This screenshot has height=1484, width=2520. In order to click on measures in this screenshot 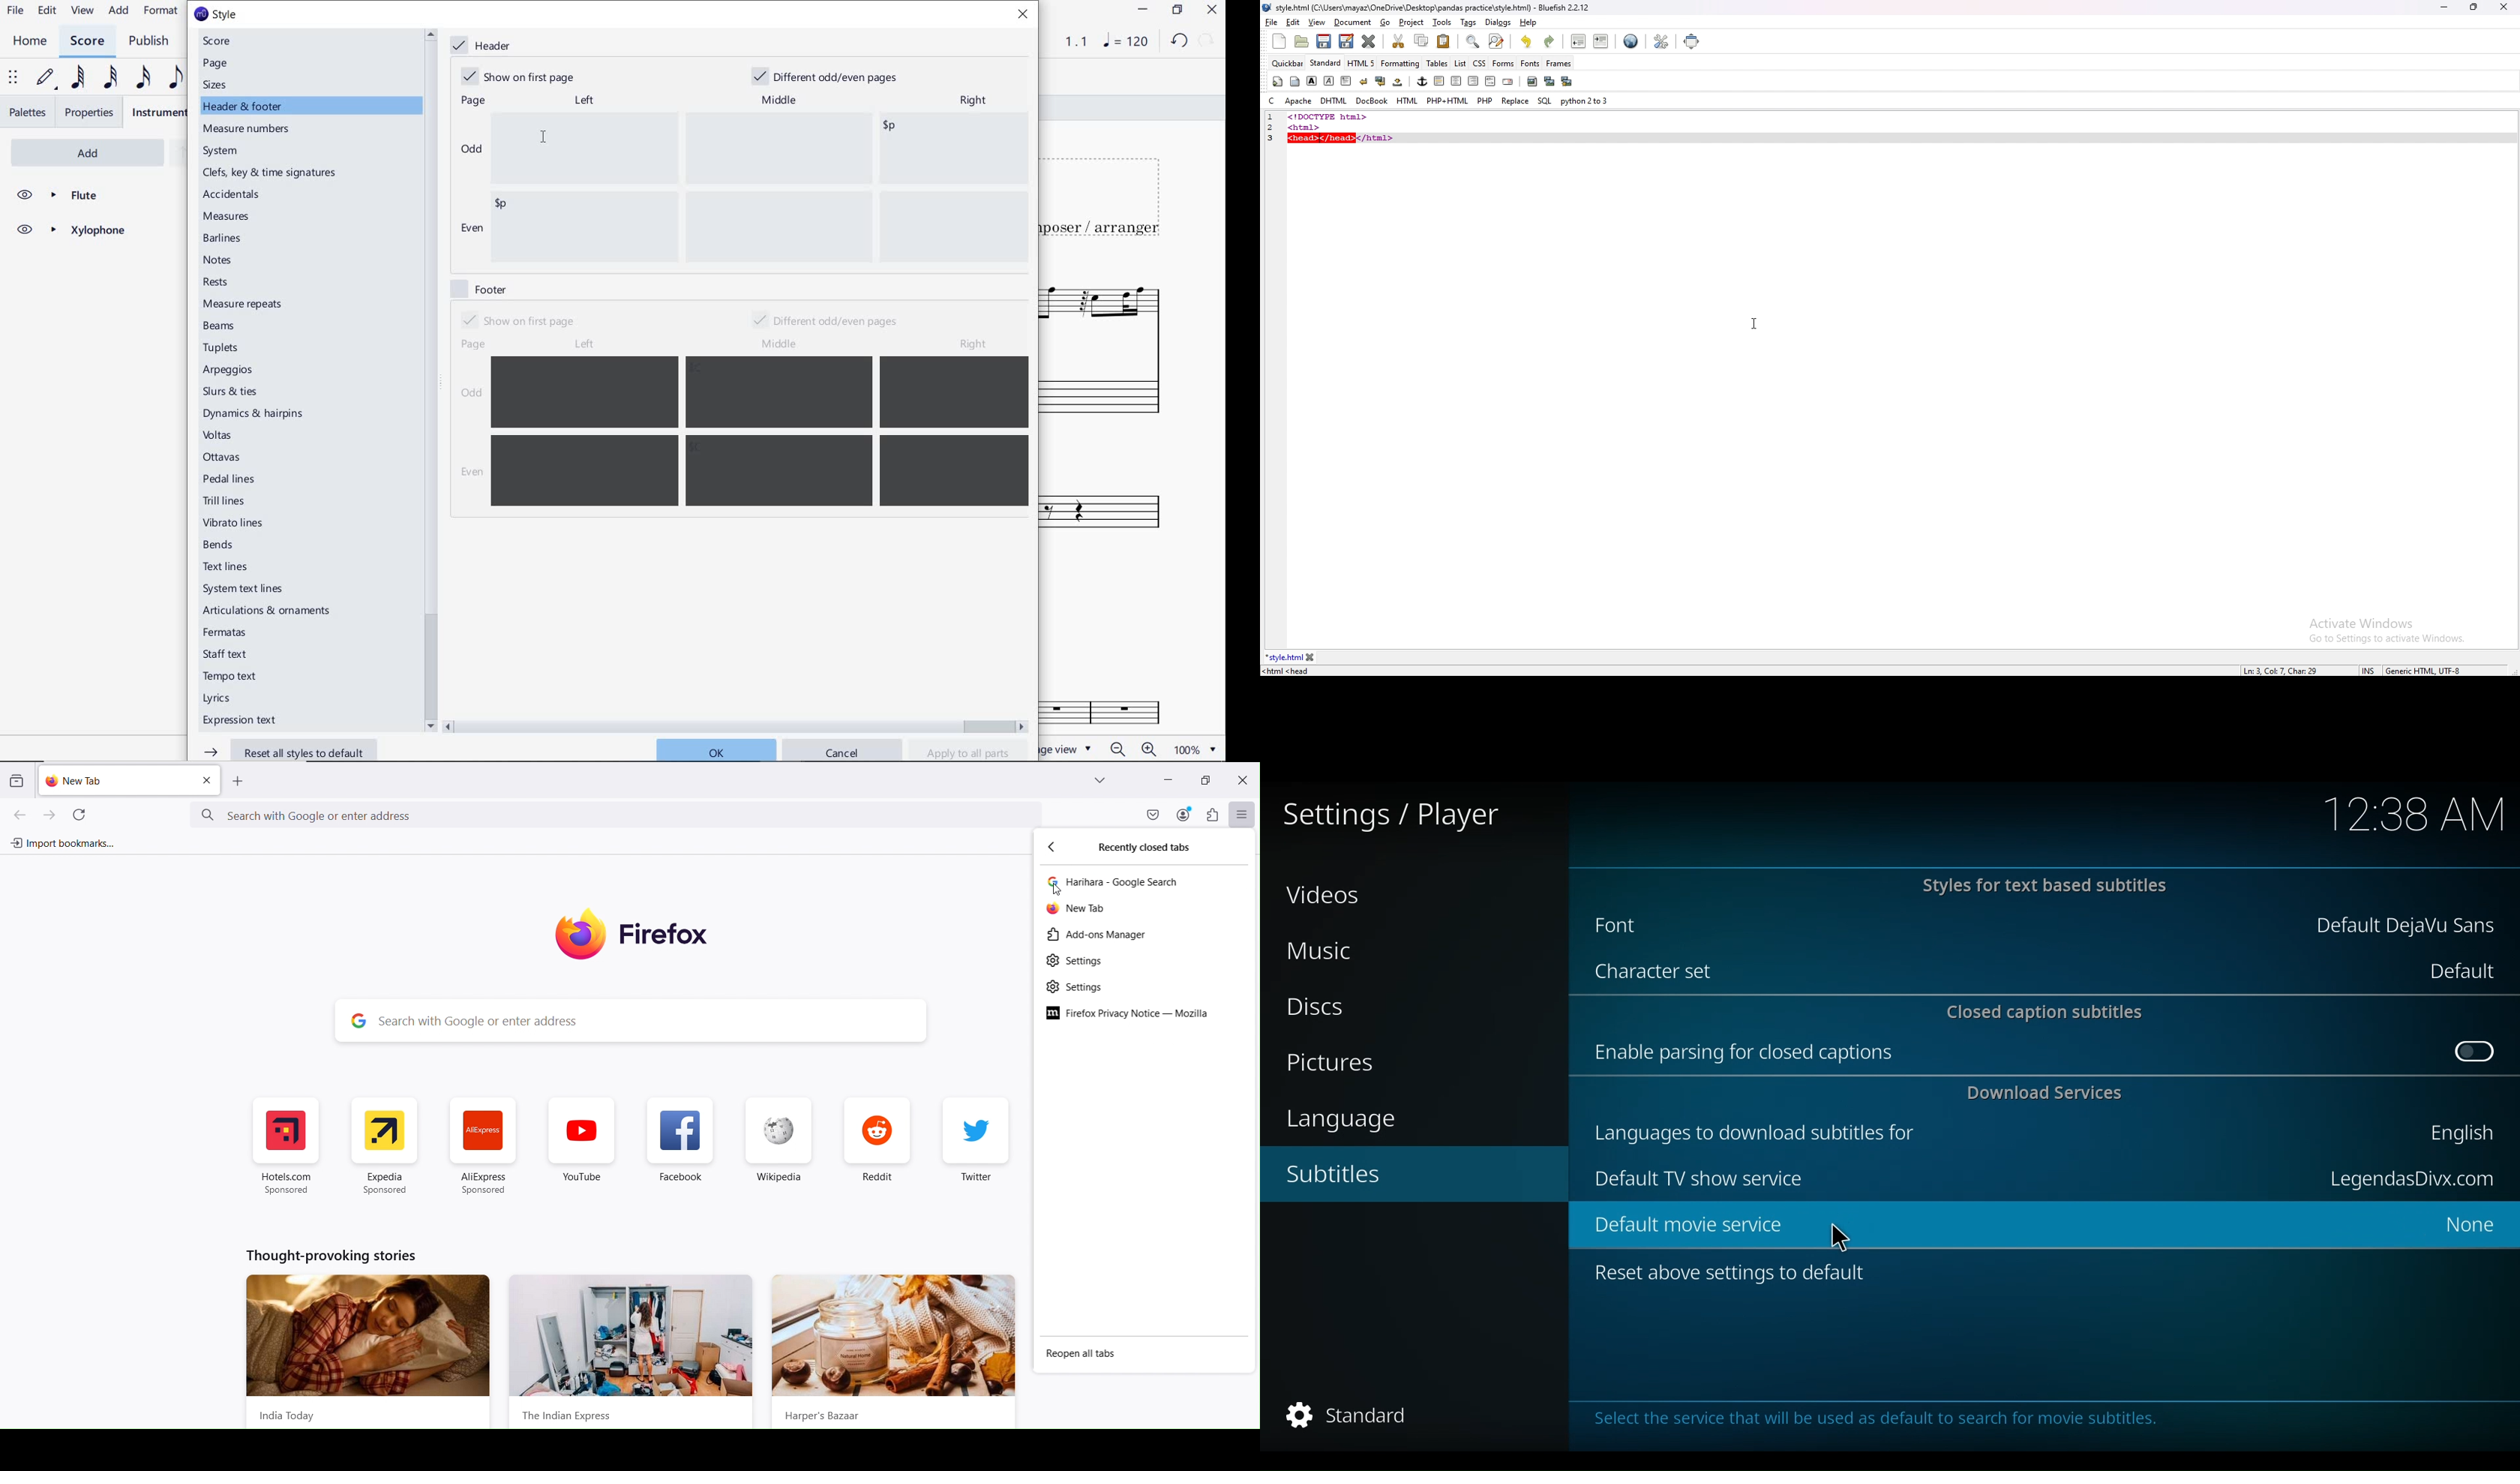, I will do `click(228, 218)`.